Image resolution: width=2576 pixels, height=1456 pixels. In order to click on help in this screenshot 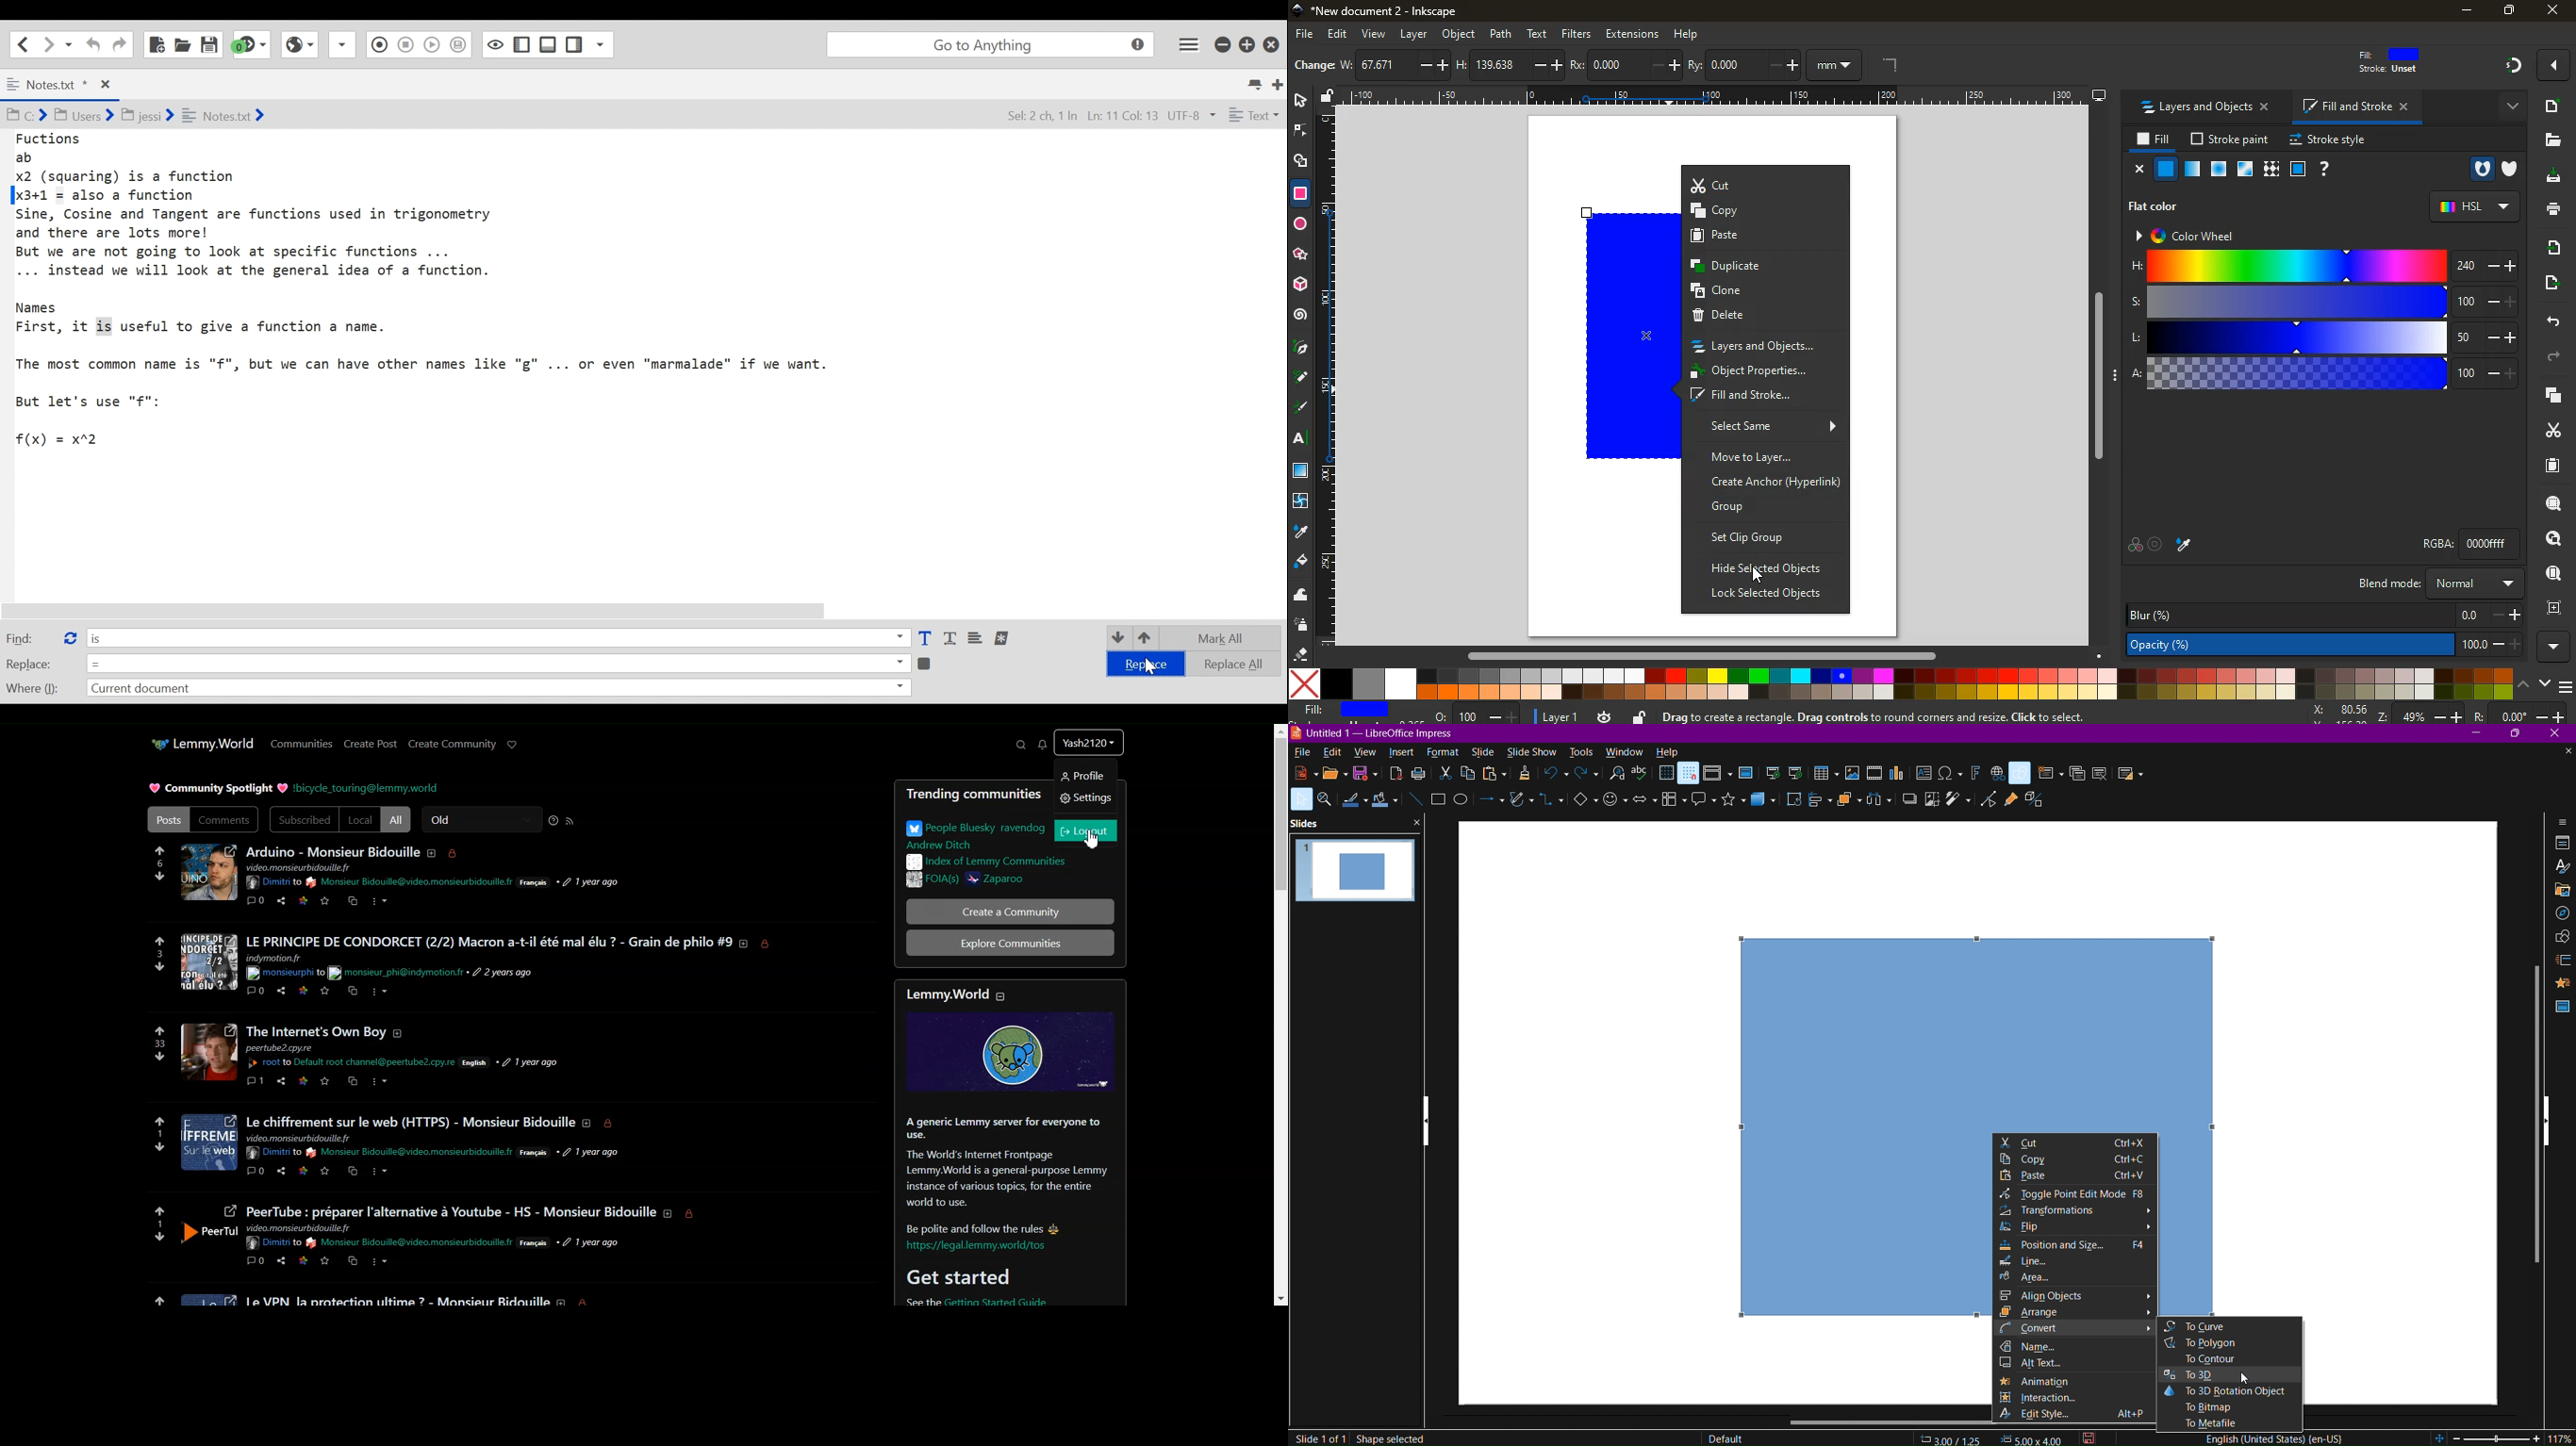, I will do `click(2324, 169)`.